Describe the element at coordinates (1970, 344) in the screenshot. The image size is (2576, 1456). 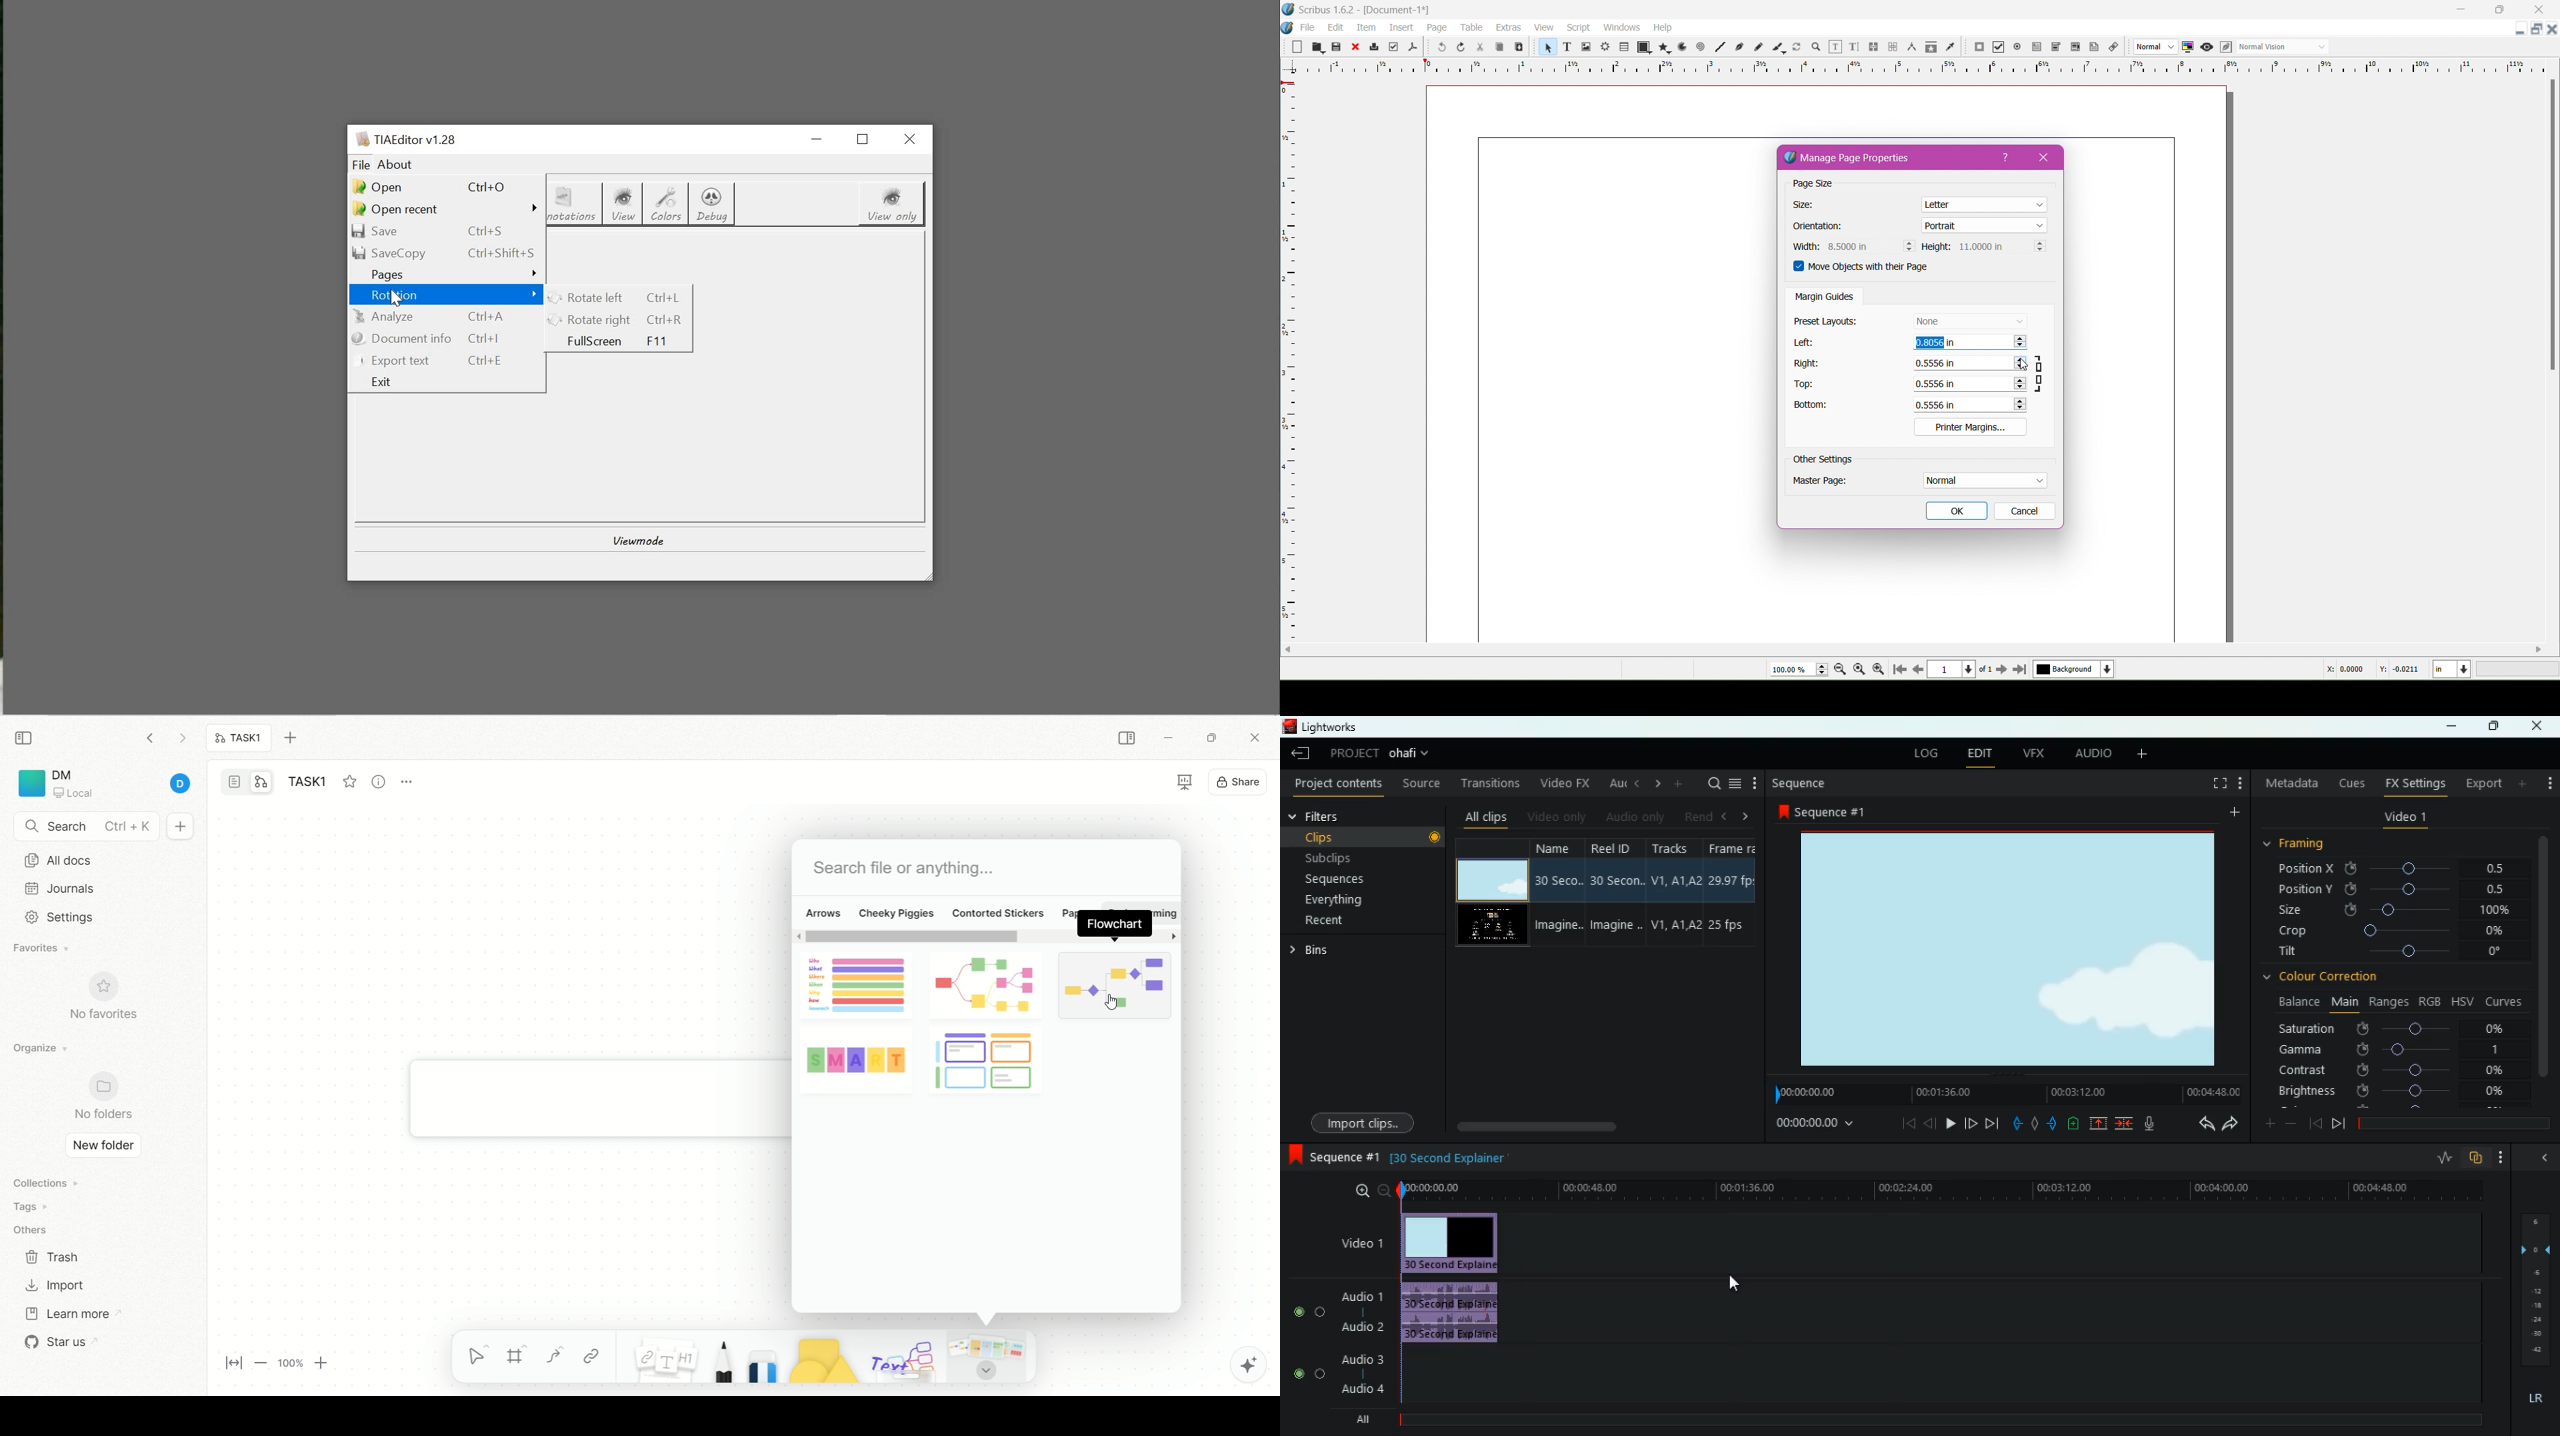
I see `Set left margin` at that location.